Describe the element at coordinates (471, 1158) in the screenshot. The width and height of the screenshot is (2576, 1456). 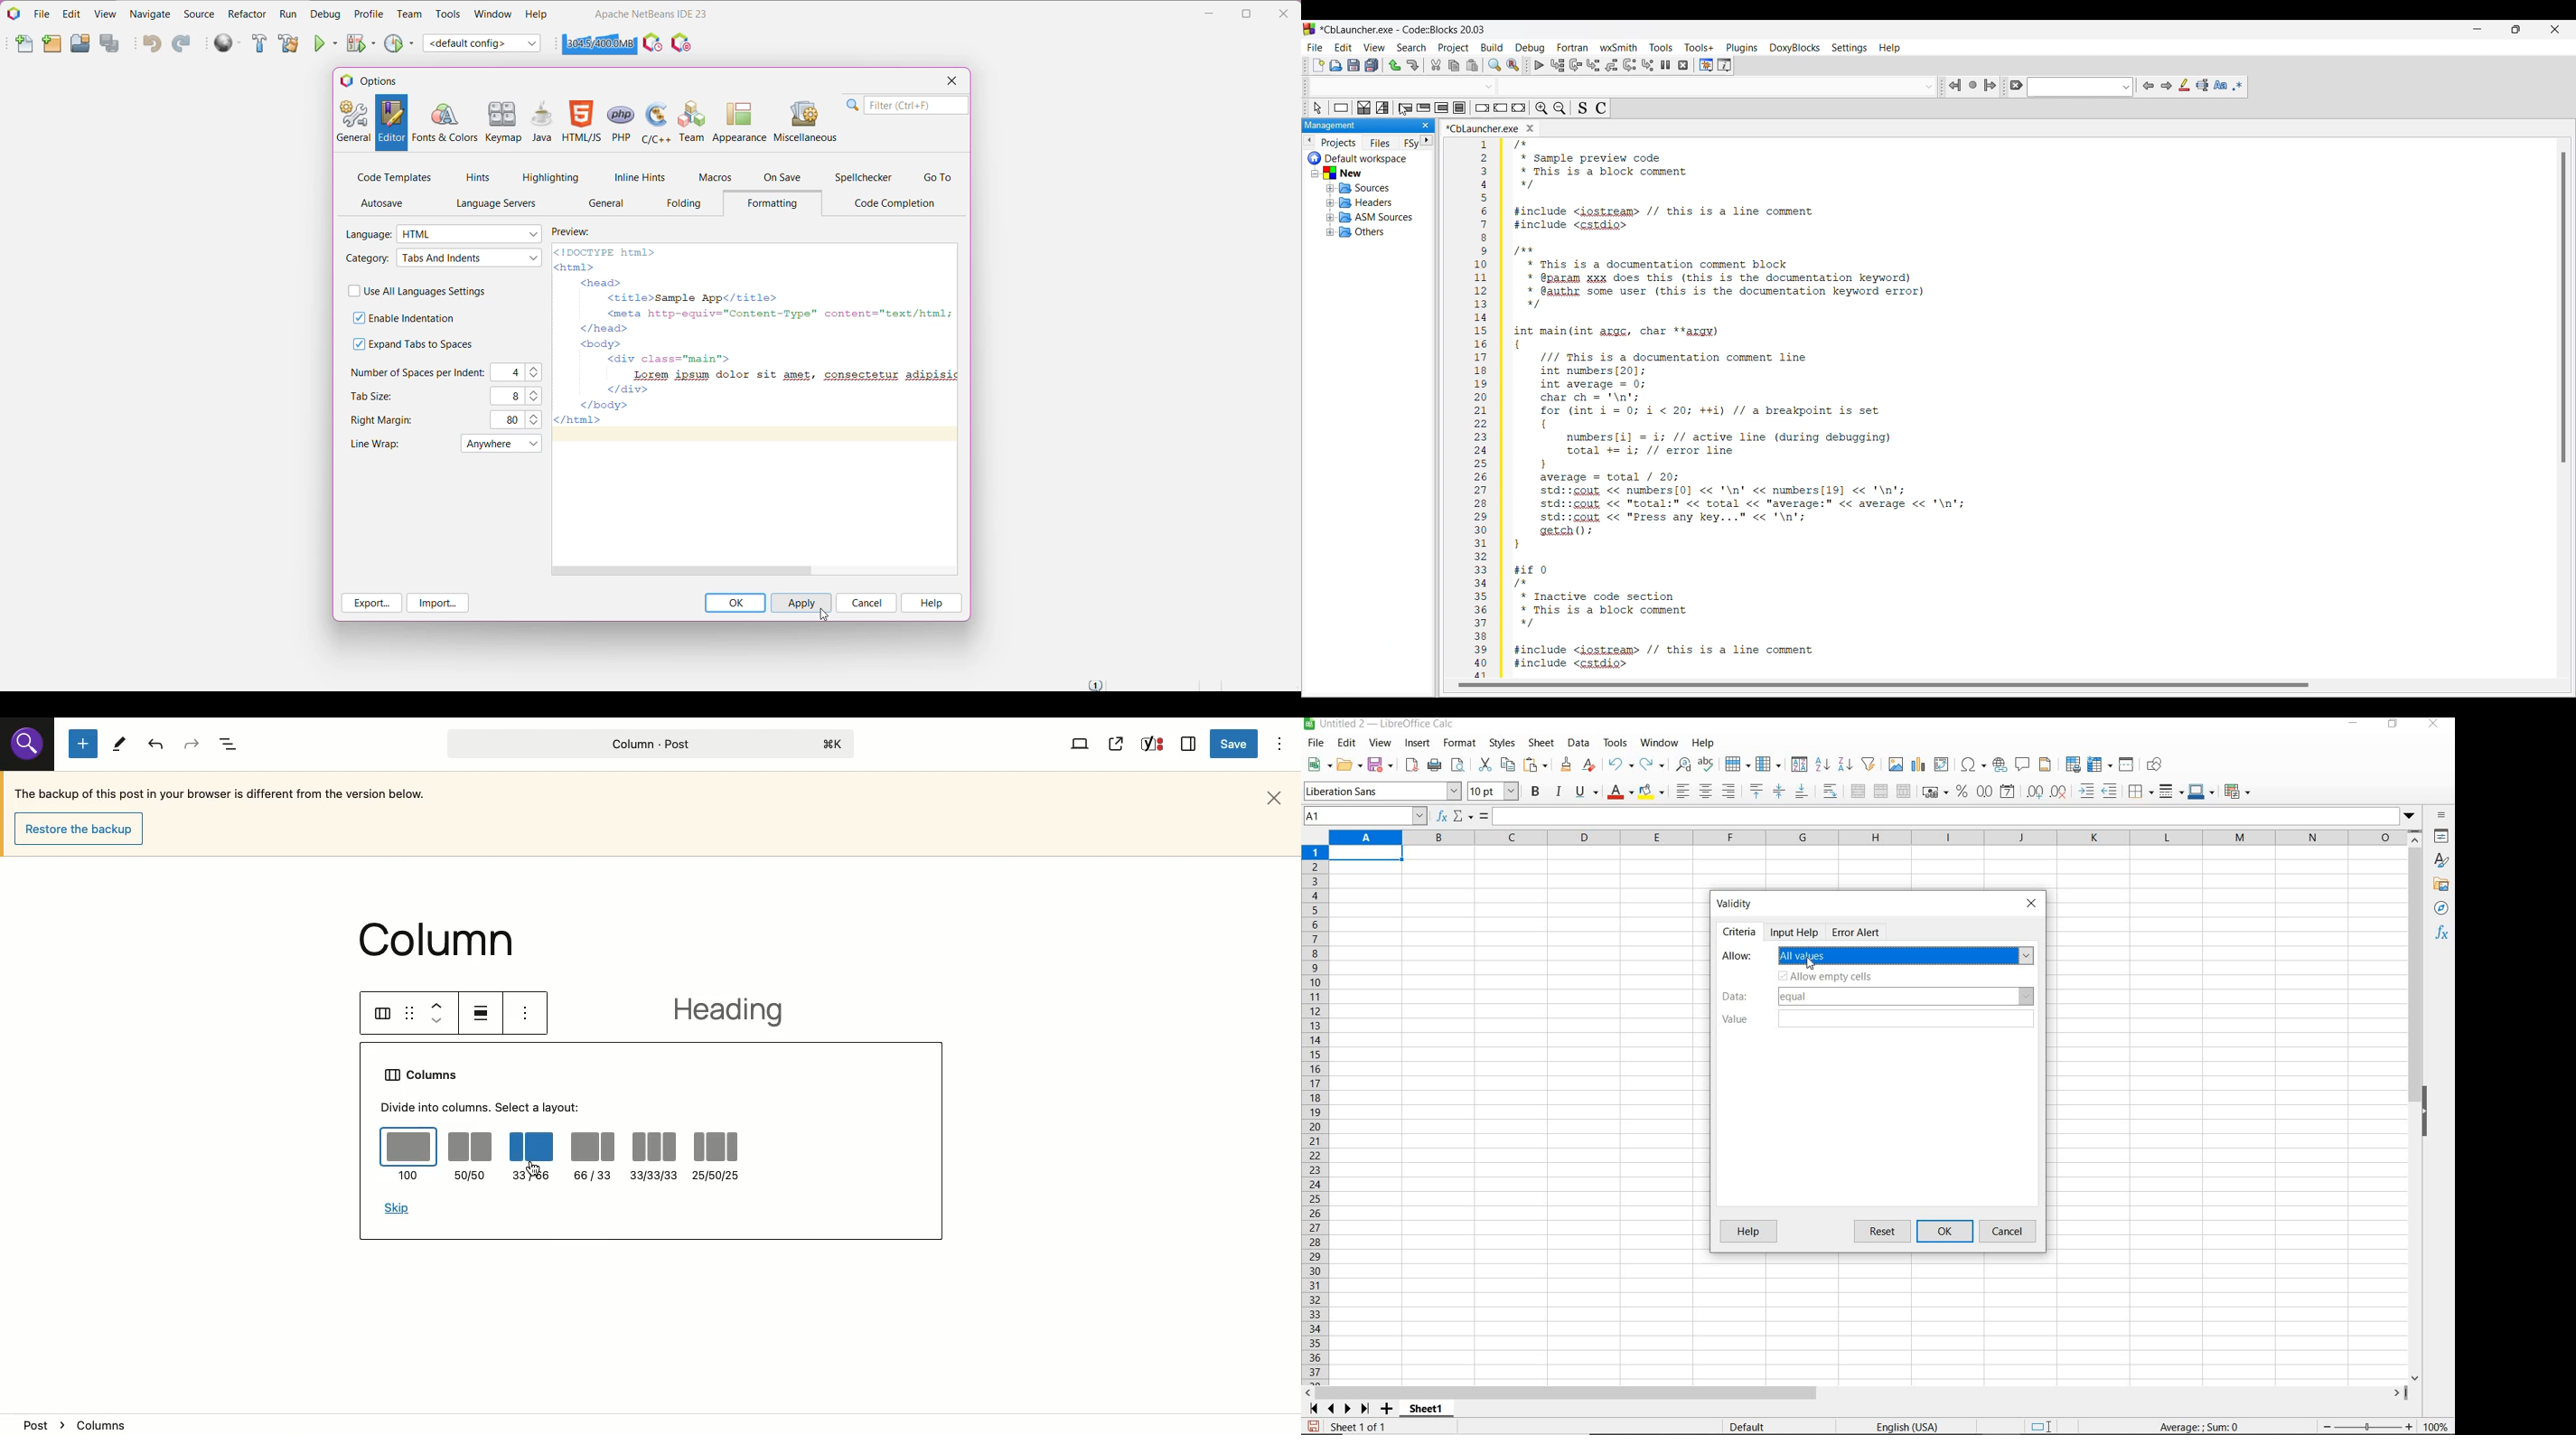
I see `50,50` at that location.